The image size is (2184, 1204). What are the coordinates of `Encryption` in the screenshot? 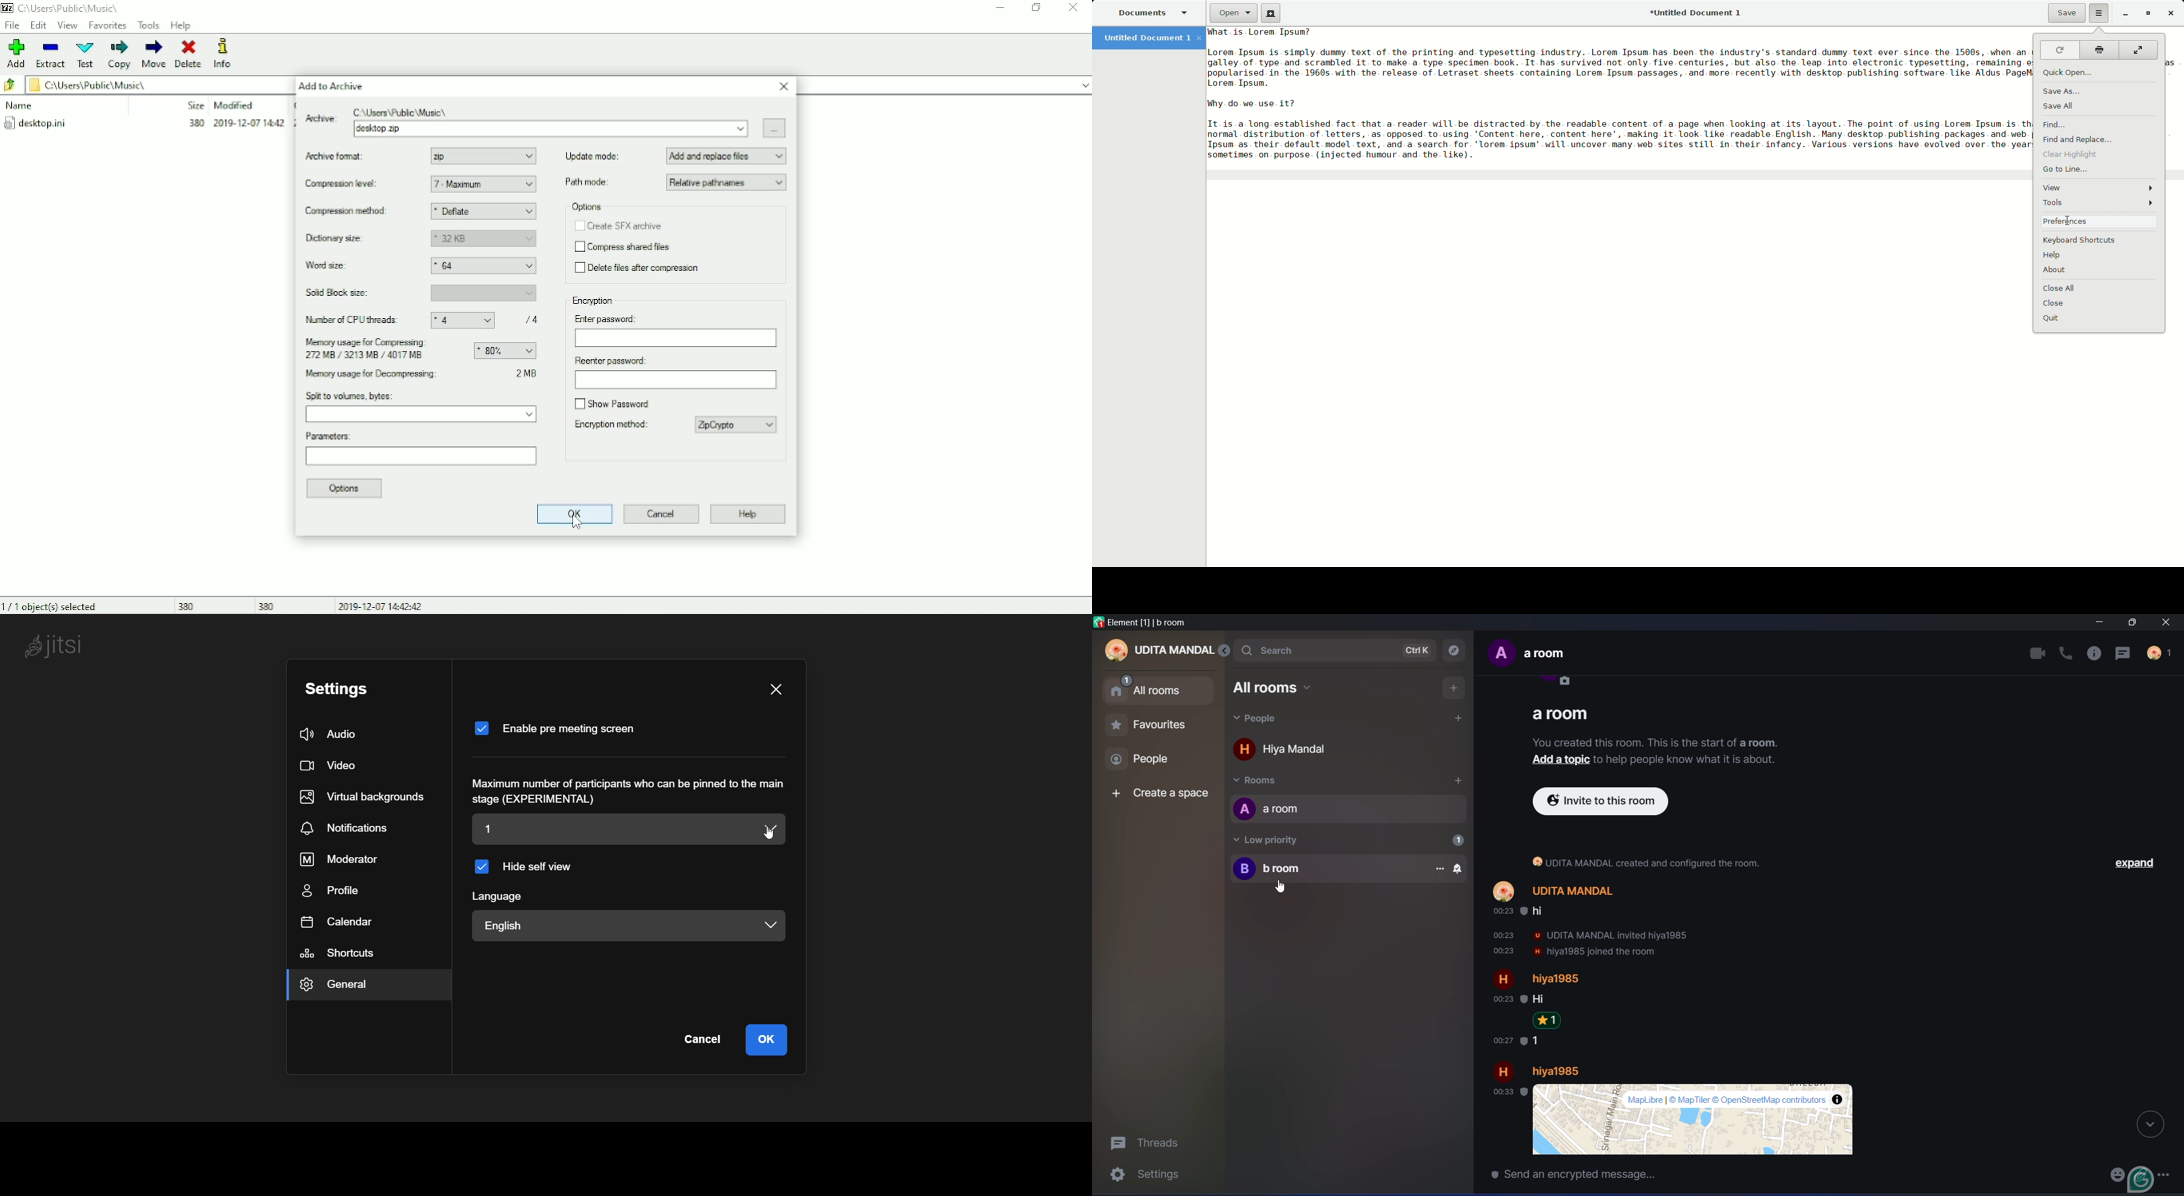 It's located at (595, 301).